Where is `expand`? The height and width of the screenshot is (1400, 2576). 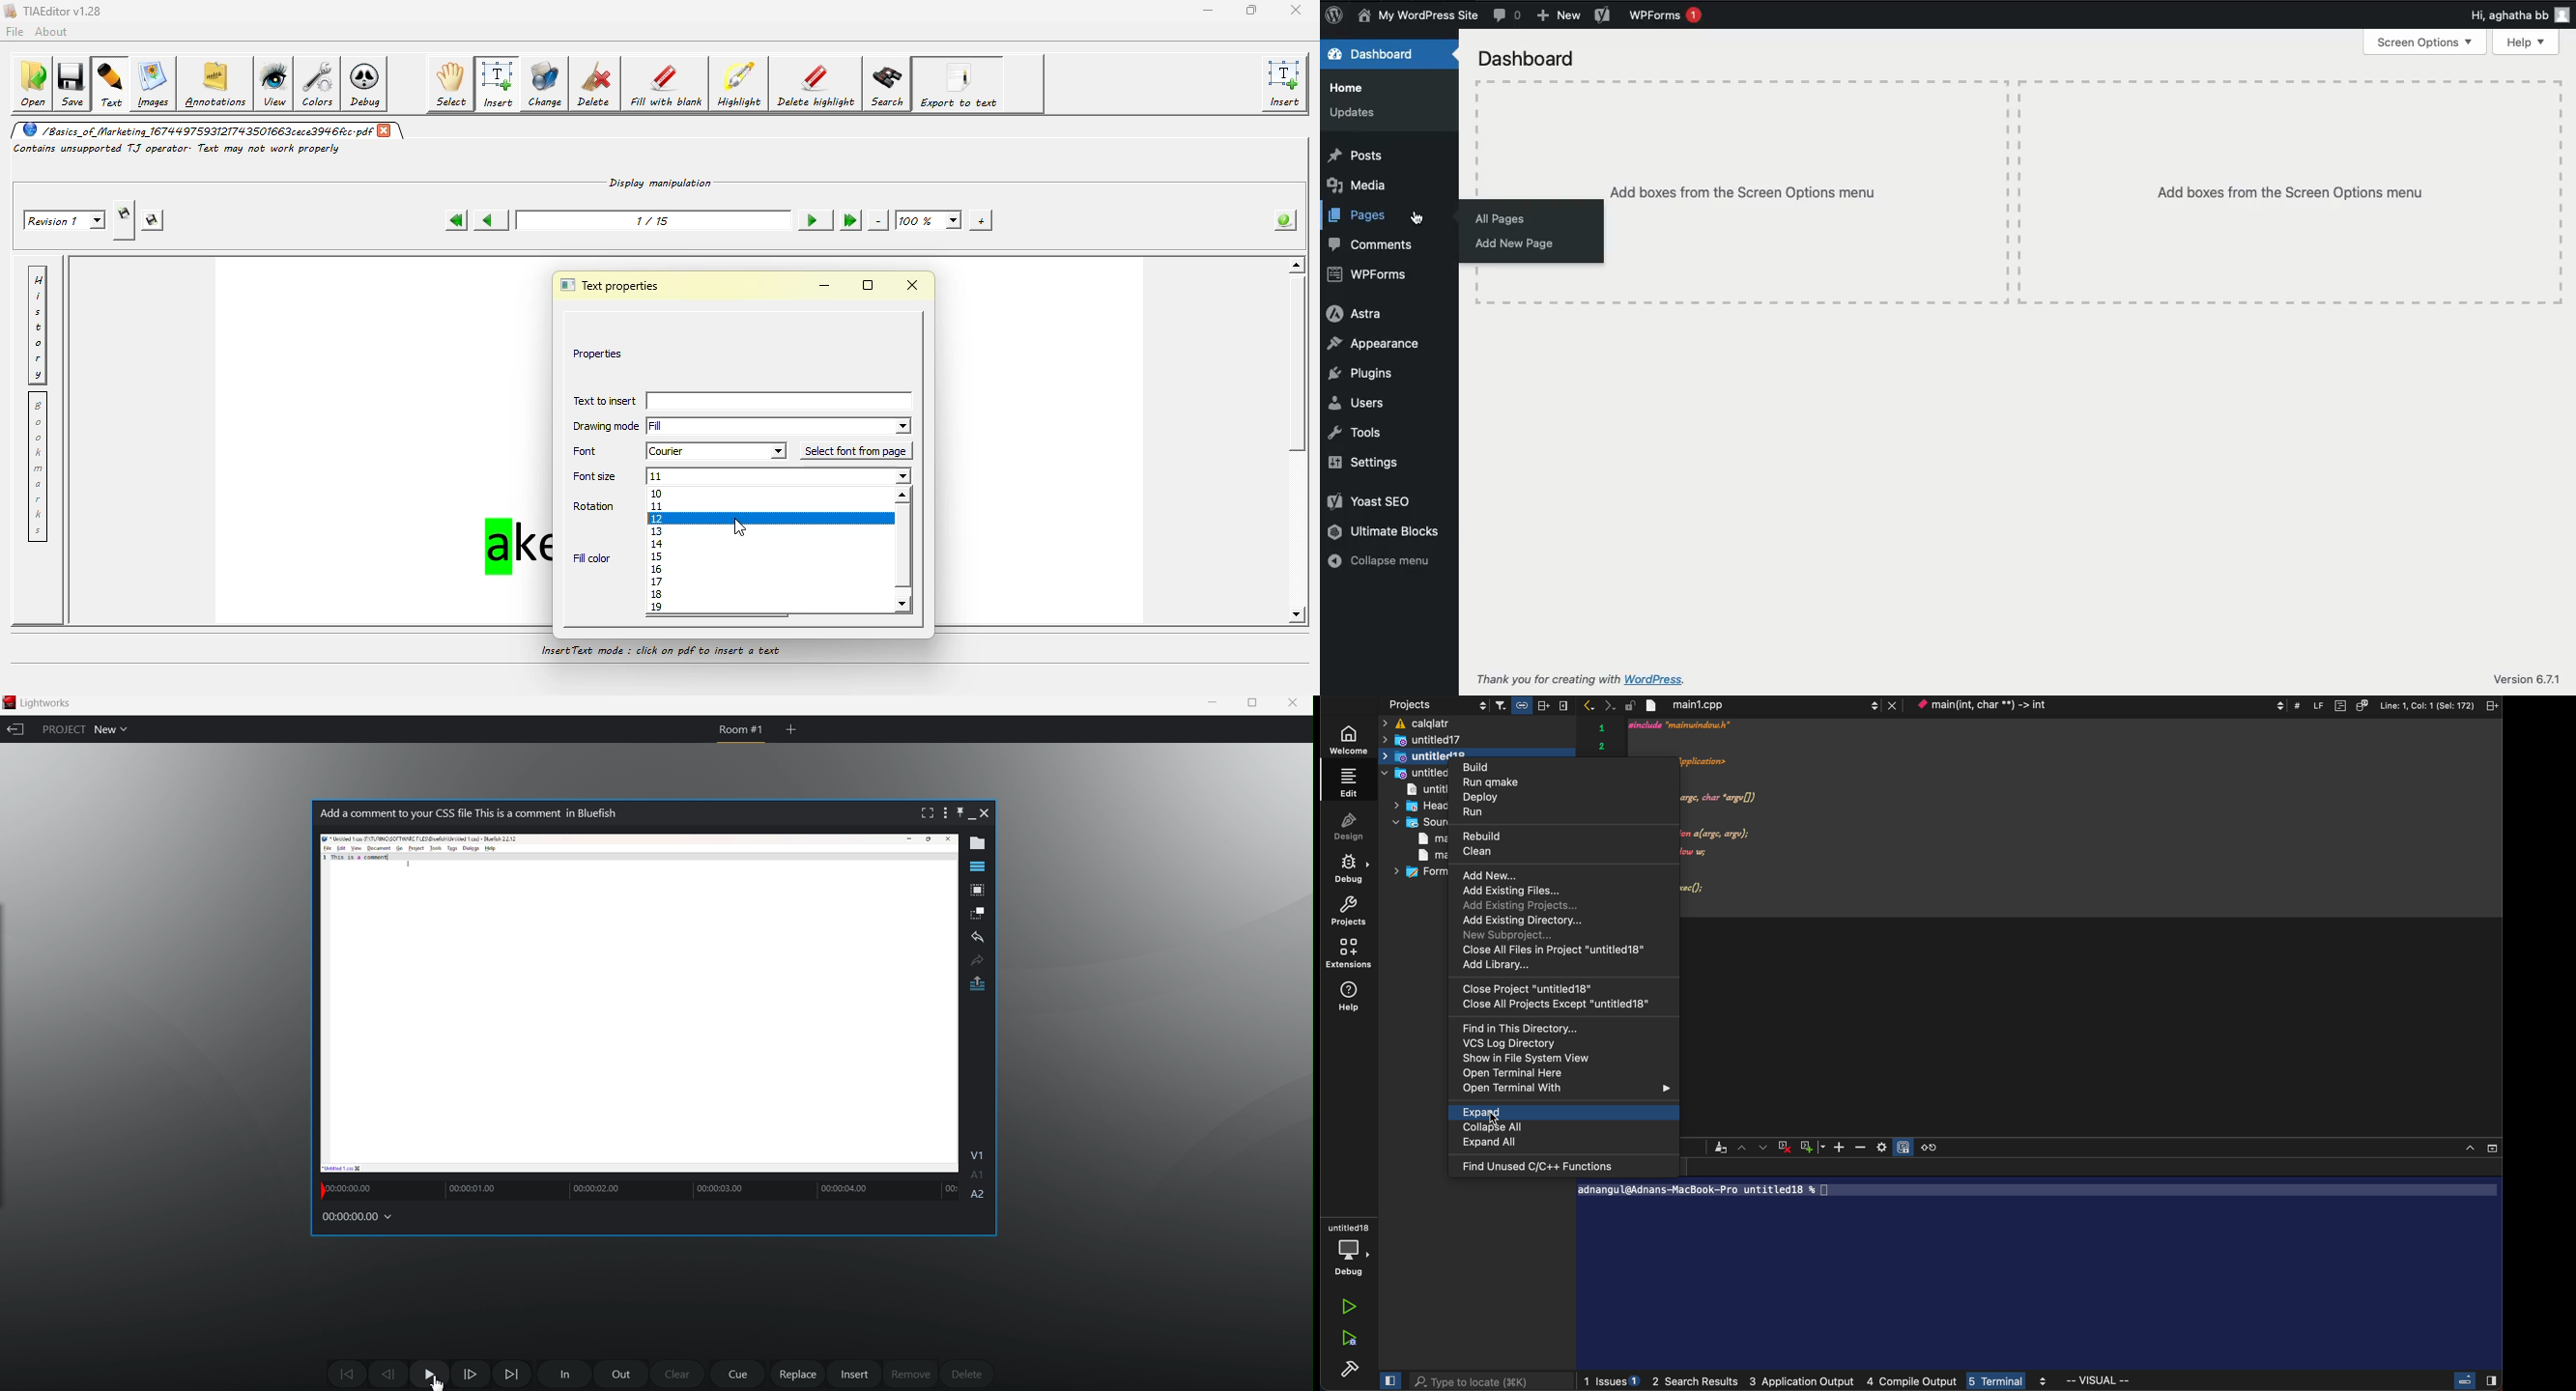 expand is located at coordinates (1563, 1110).